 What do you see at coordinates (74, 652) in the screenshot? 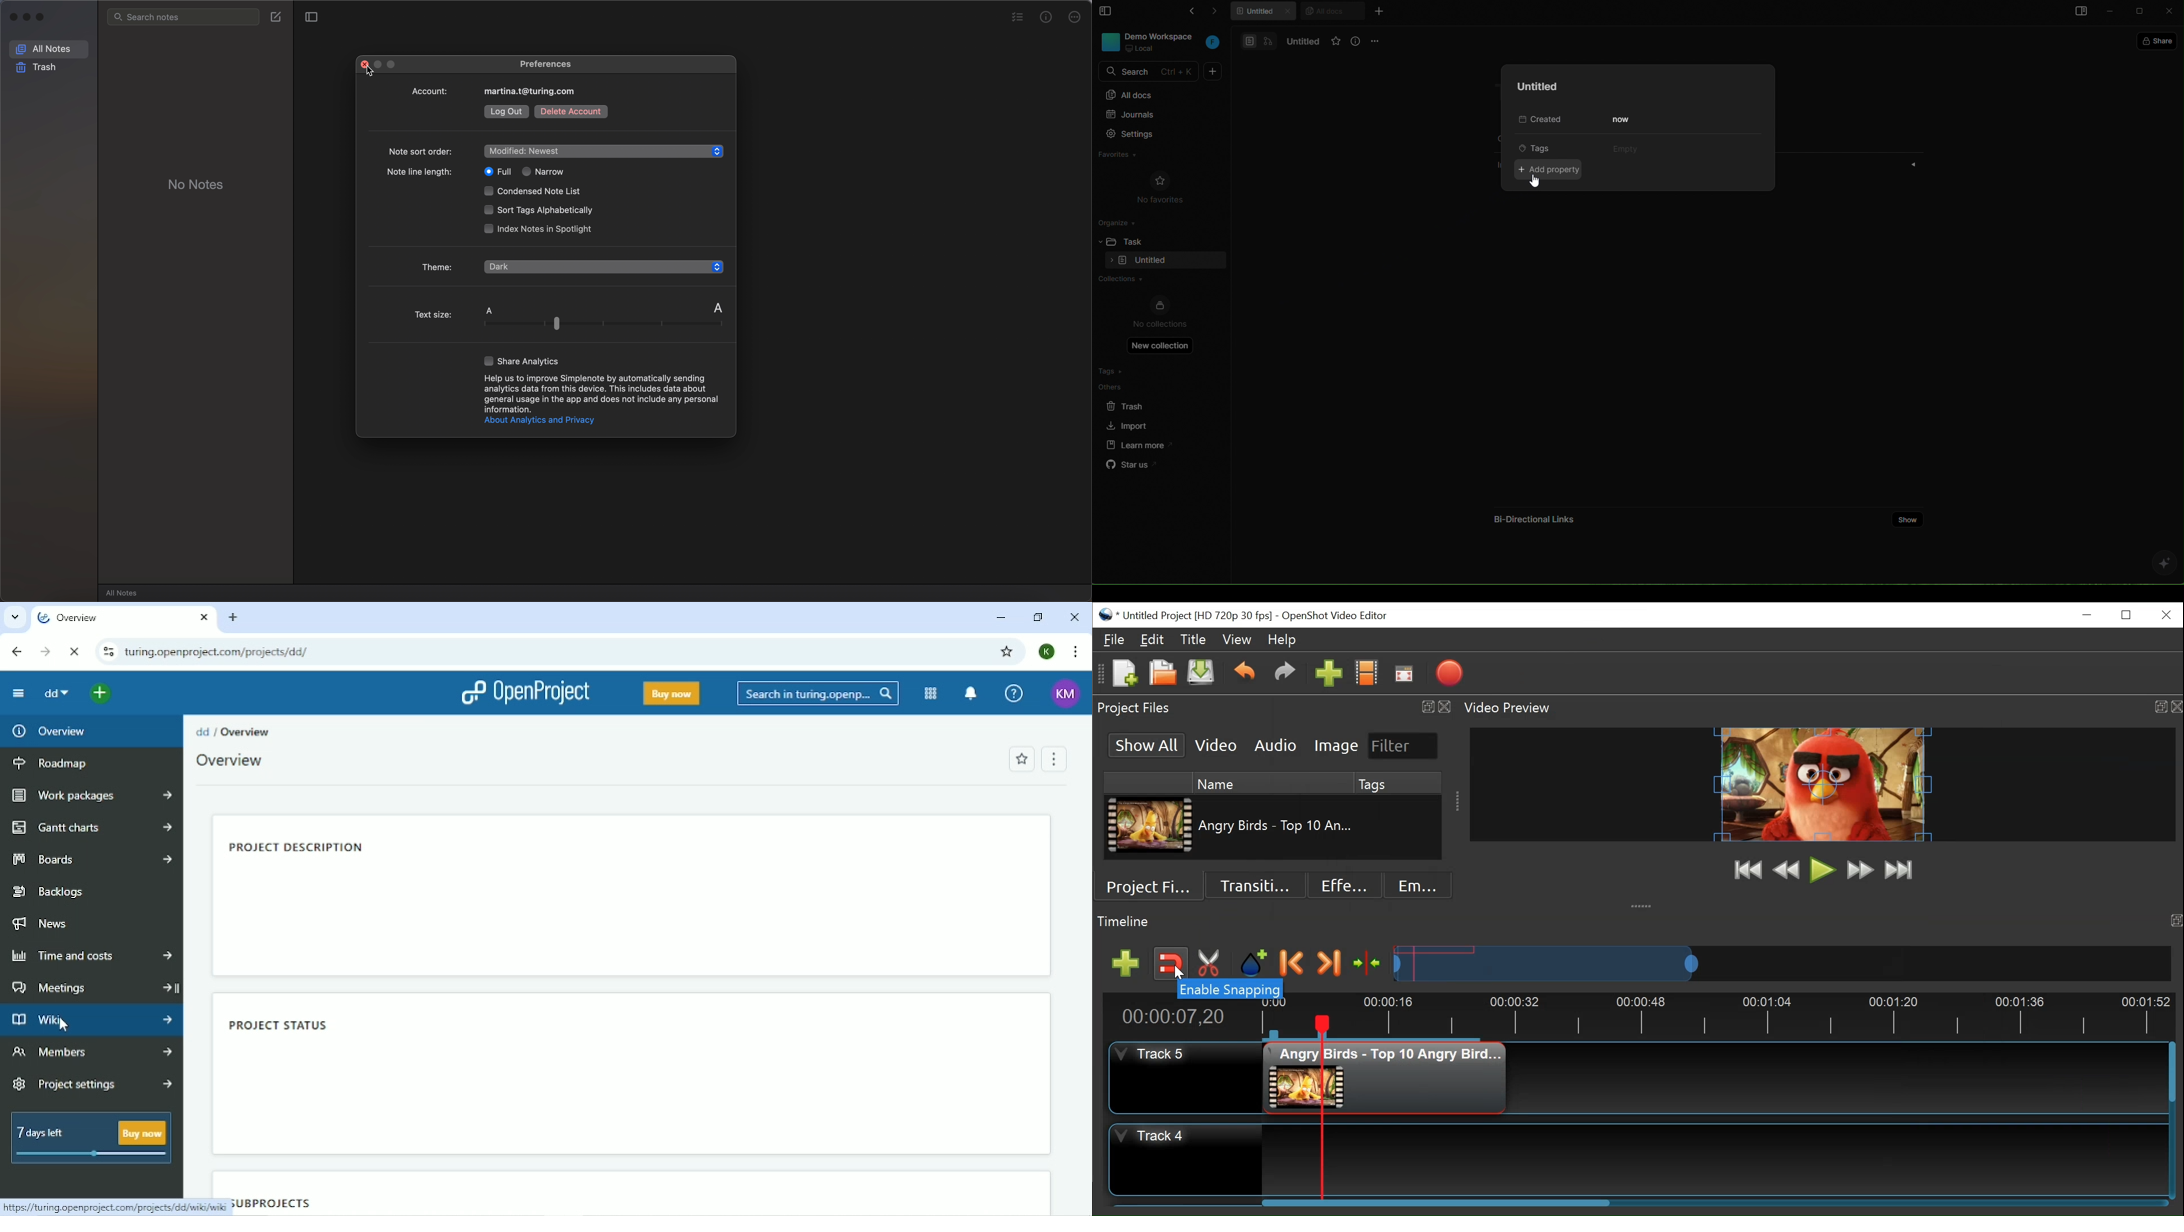
I see `Reload this page` at bounding box center [74, 652].